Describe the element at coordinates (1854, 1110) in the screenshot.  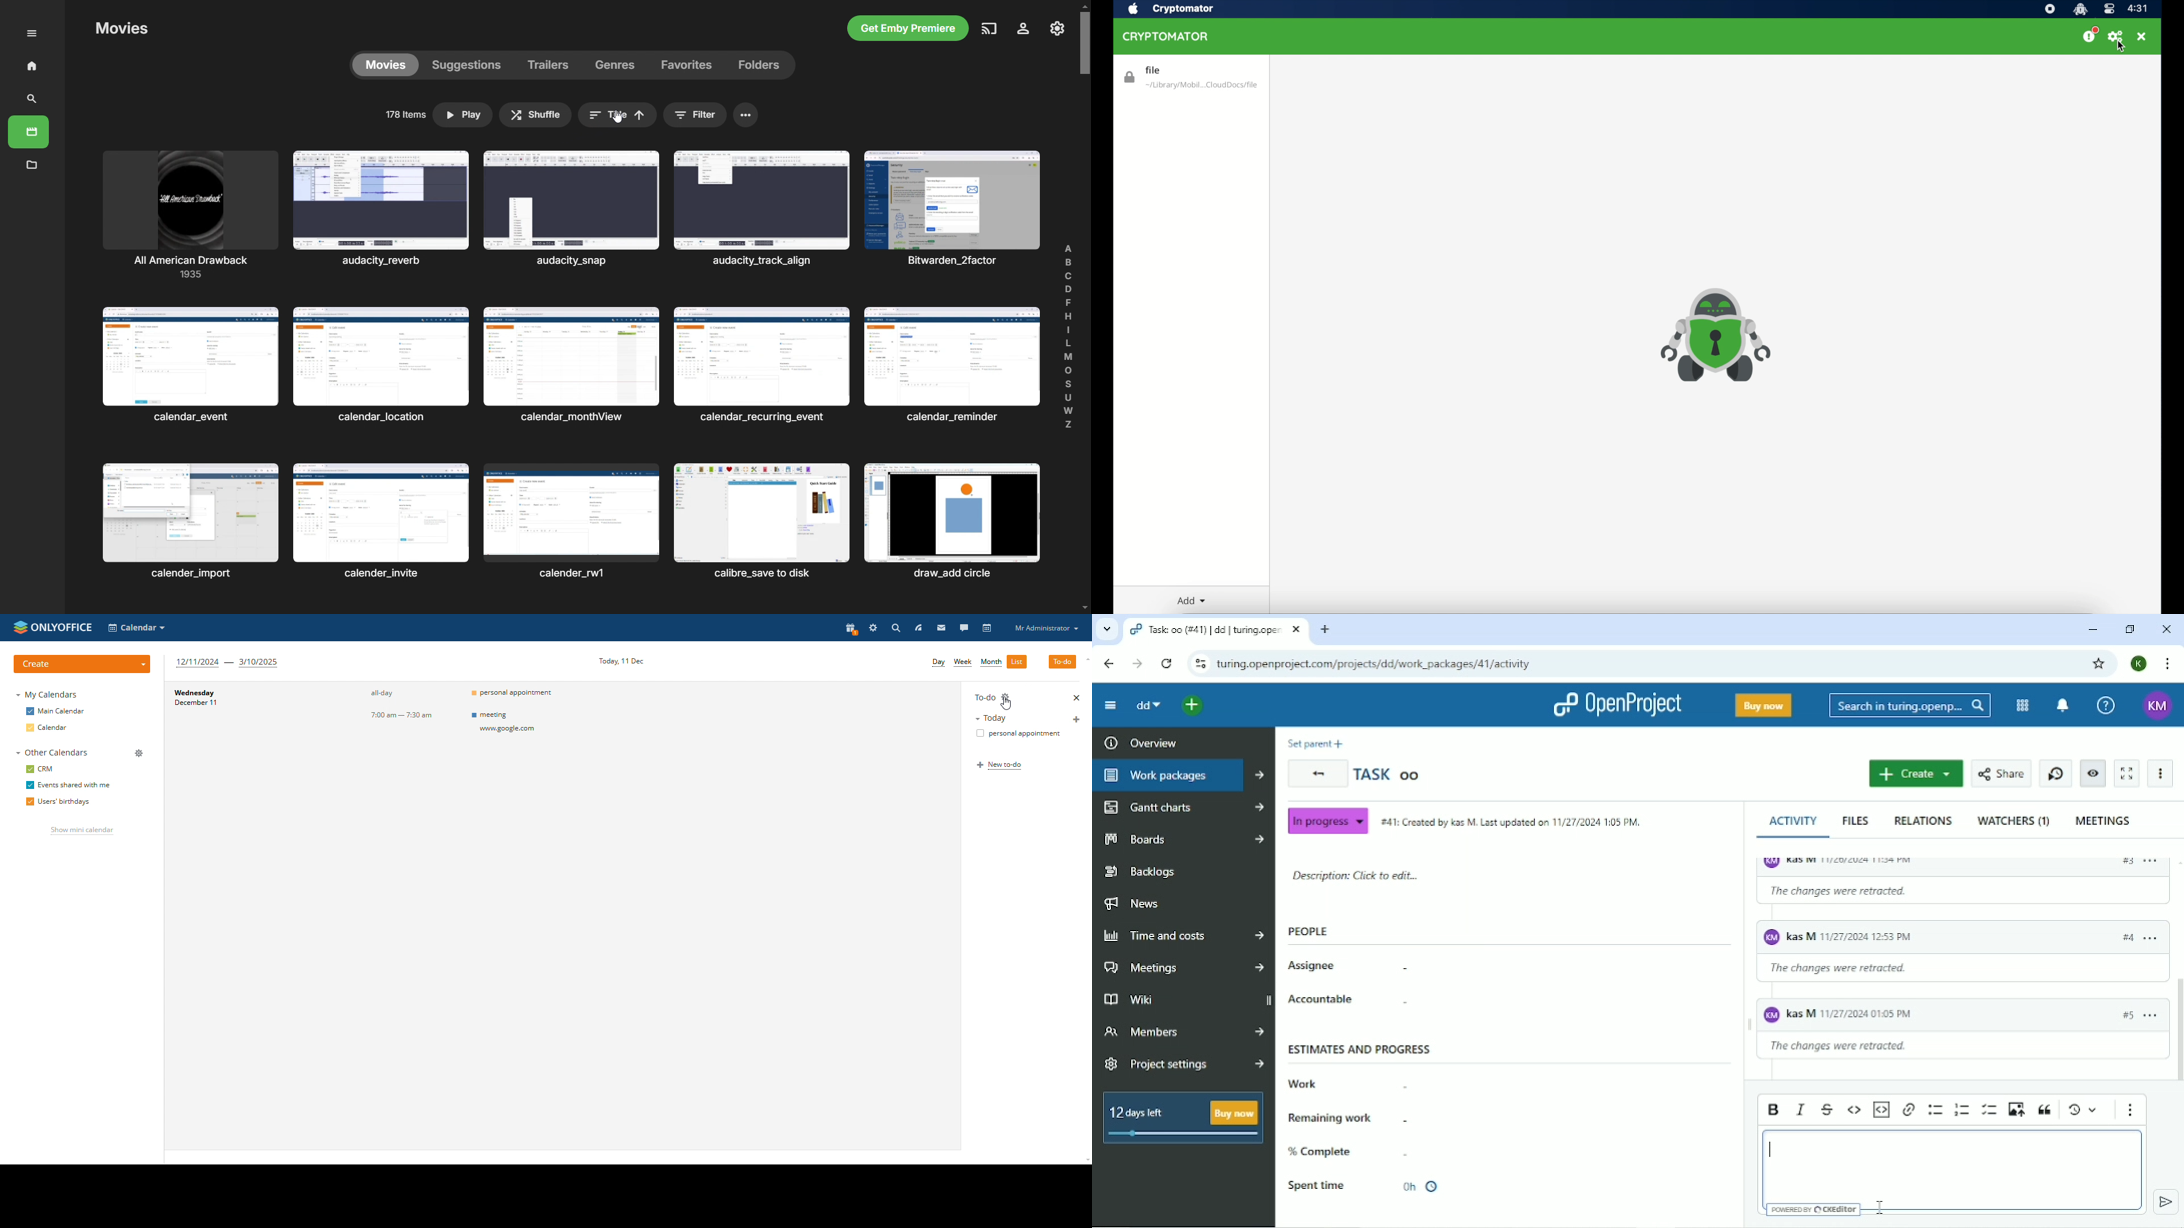
I see `Code` at that location.